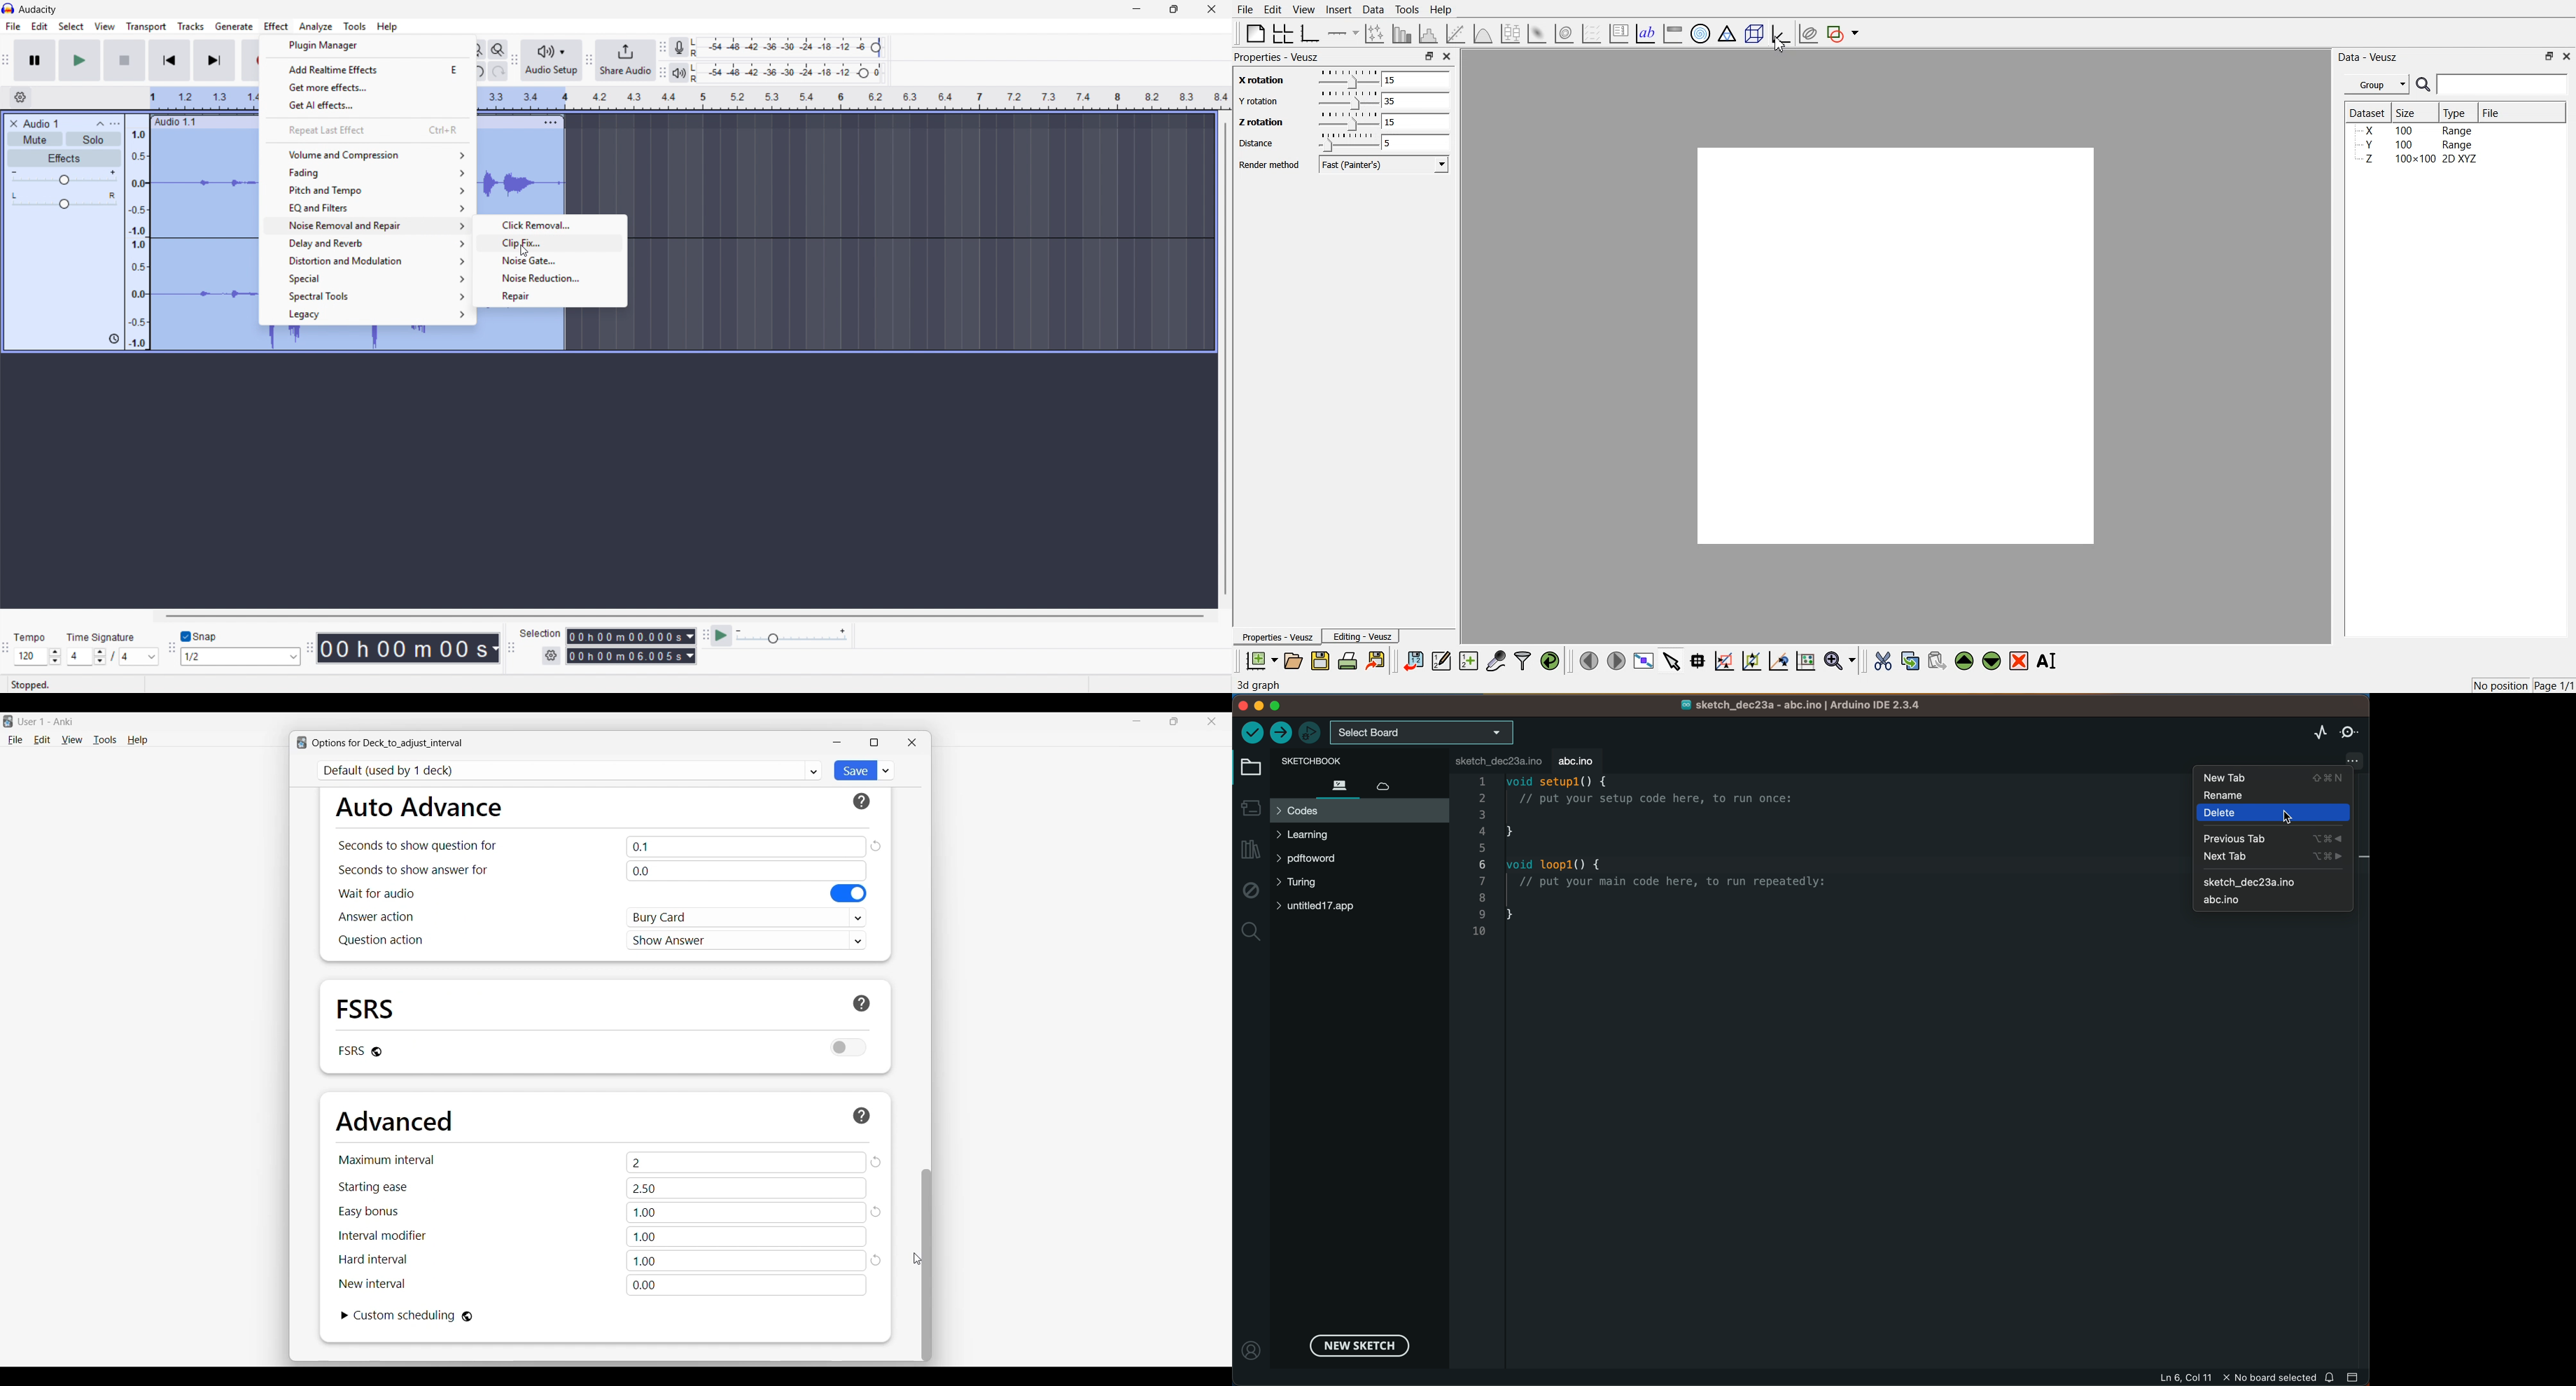 The height and width of the screenshot is (1400, 2576). What do you see at coordinates (373, 1260) in the screenshot?
I see `Indicates hard interval` at bounding box center [373, 1260].